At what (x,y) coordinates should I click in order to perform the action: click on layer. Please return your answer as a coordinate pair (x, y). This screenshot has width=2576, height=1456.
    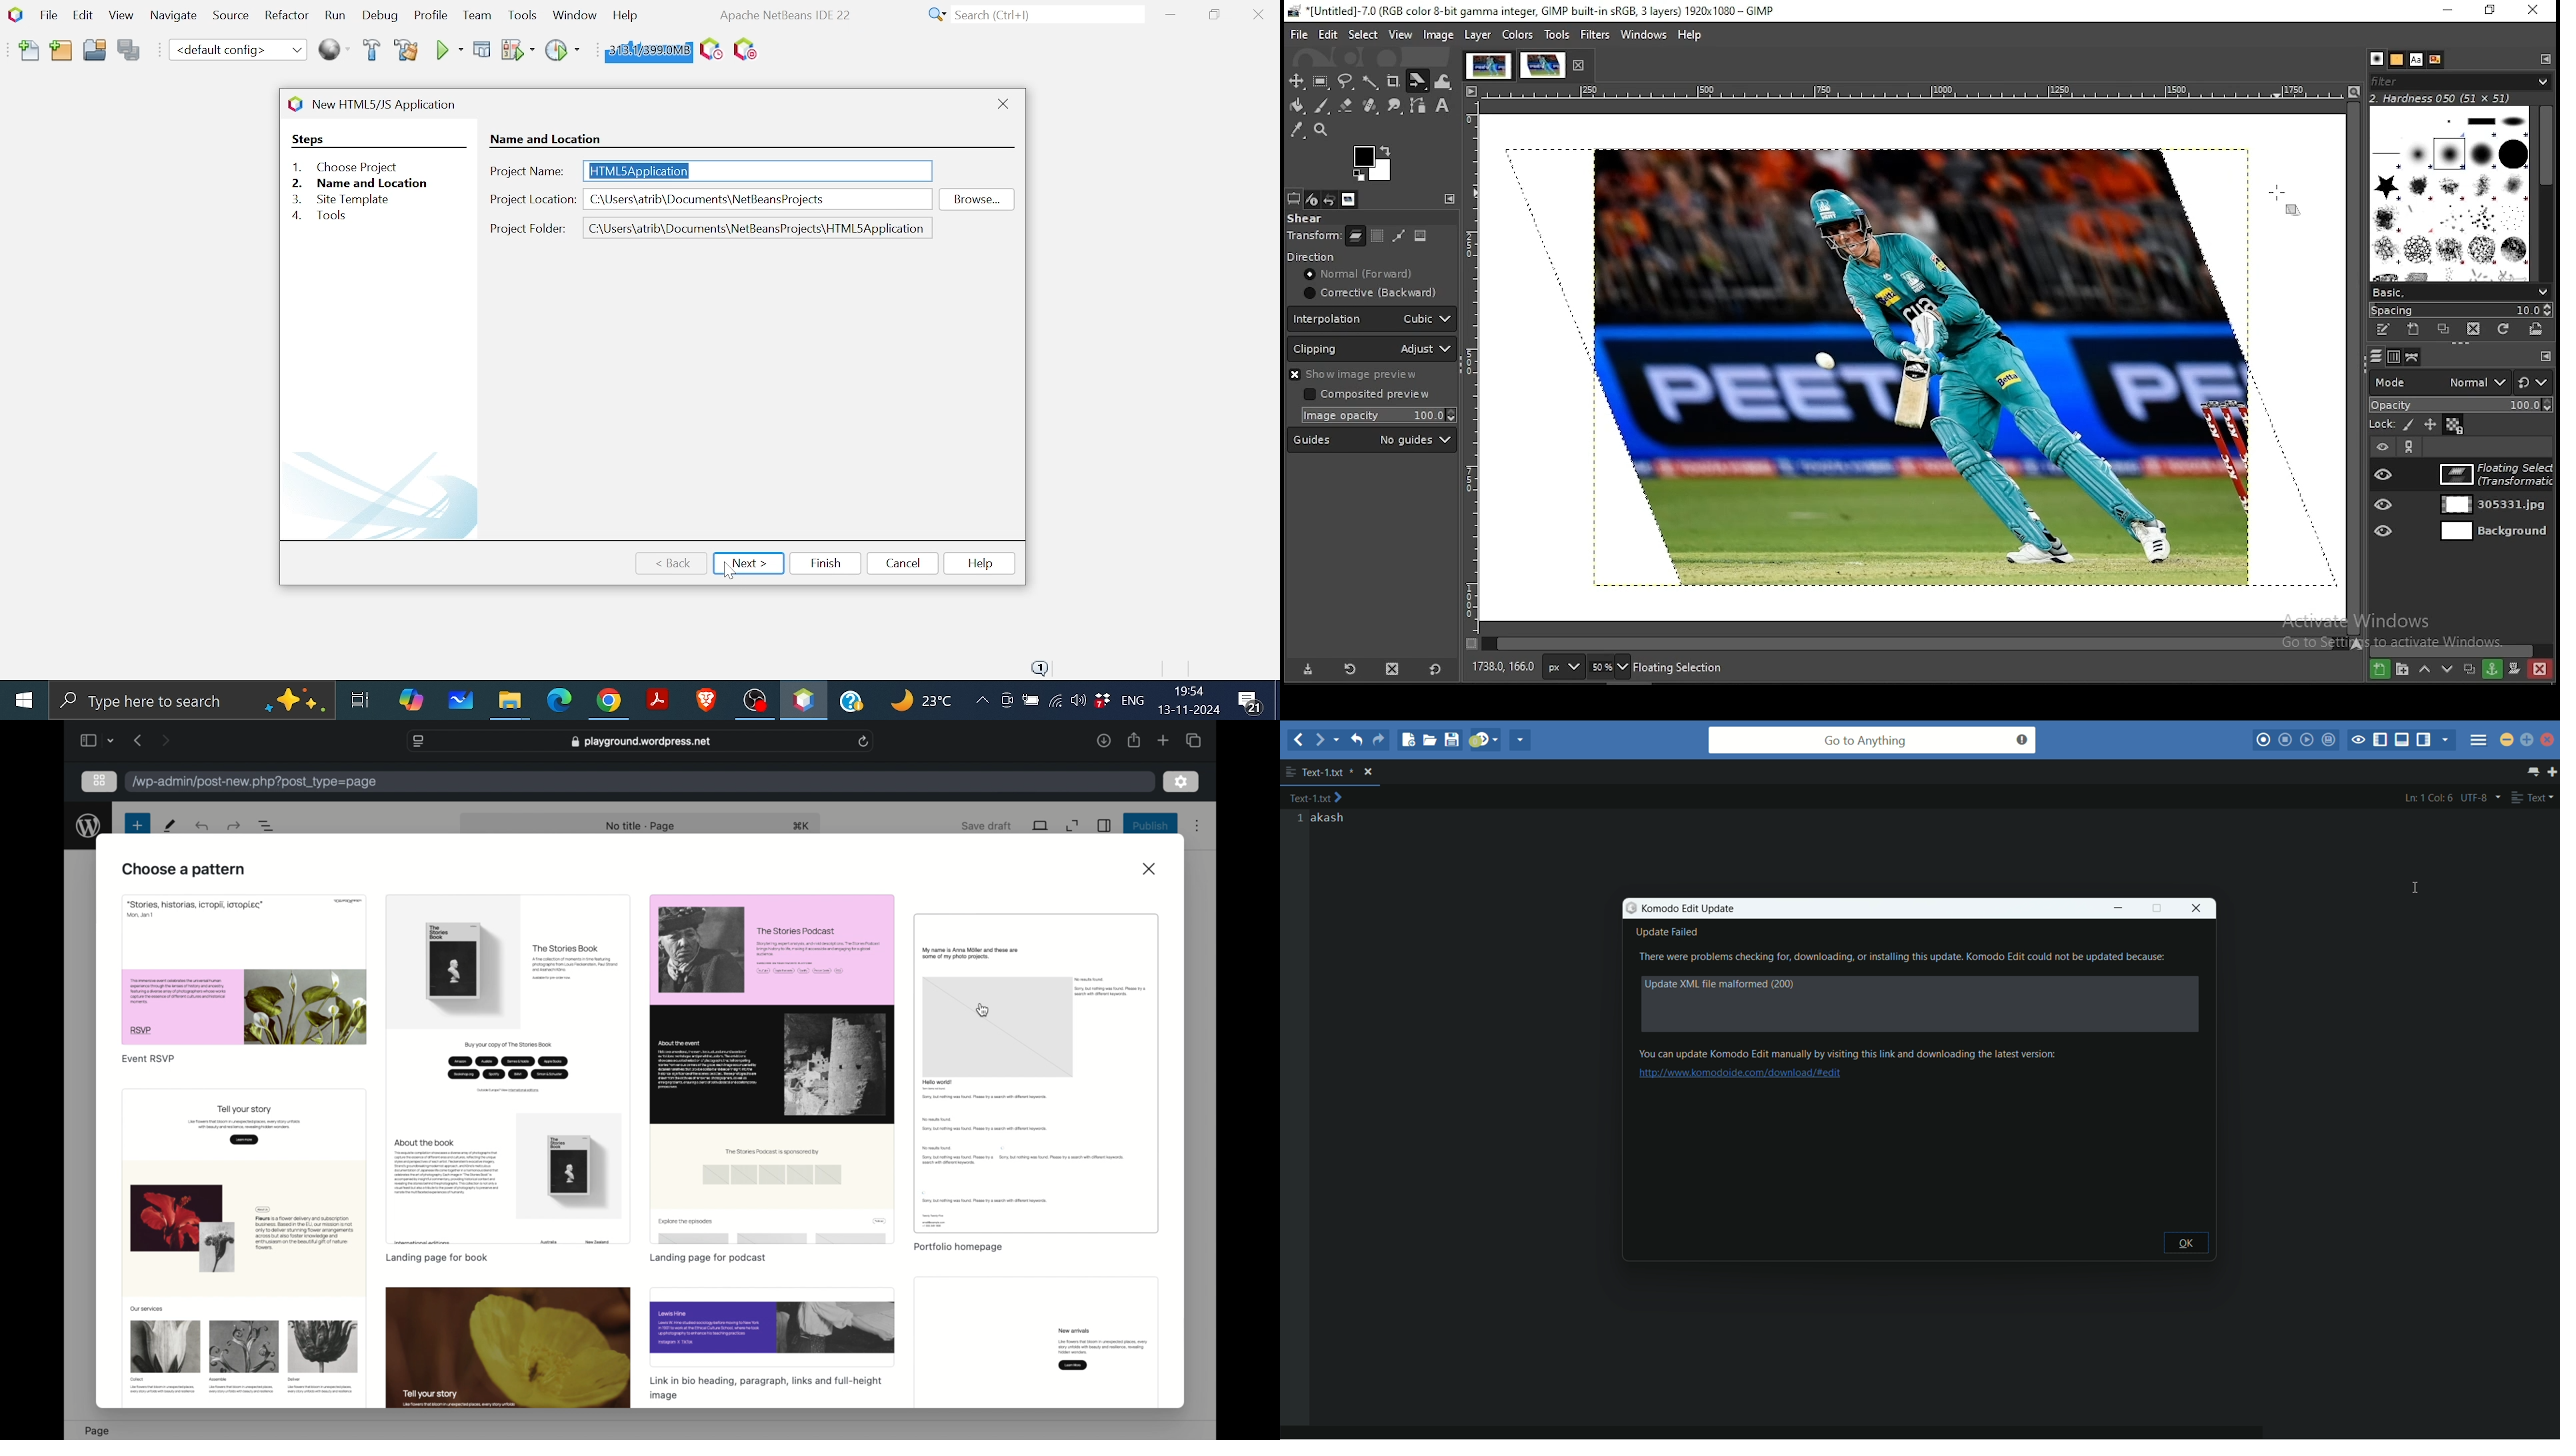
    Looking at the image, I should click on (1477, 35).